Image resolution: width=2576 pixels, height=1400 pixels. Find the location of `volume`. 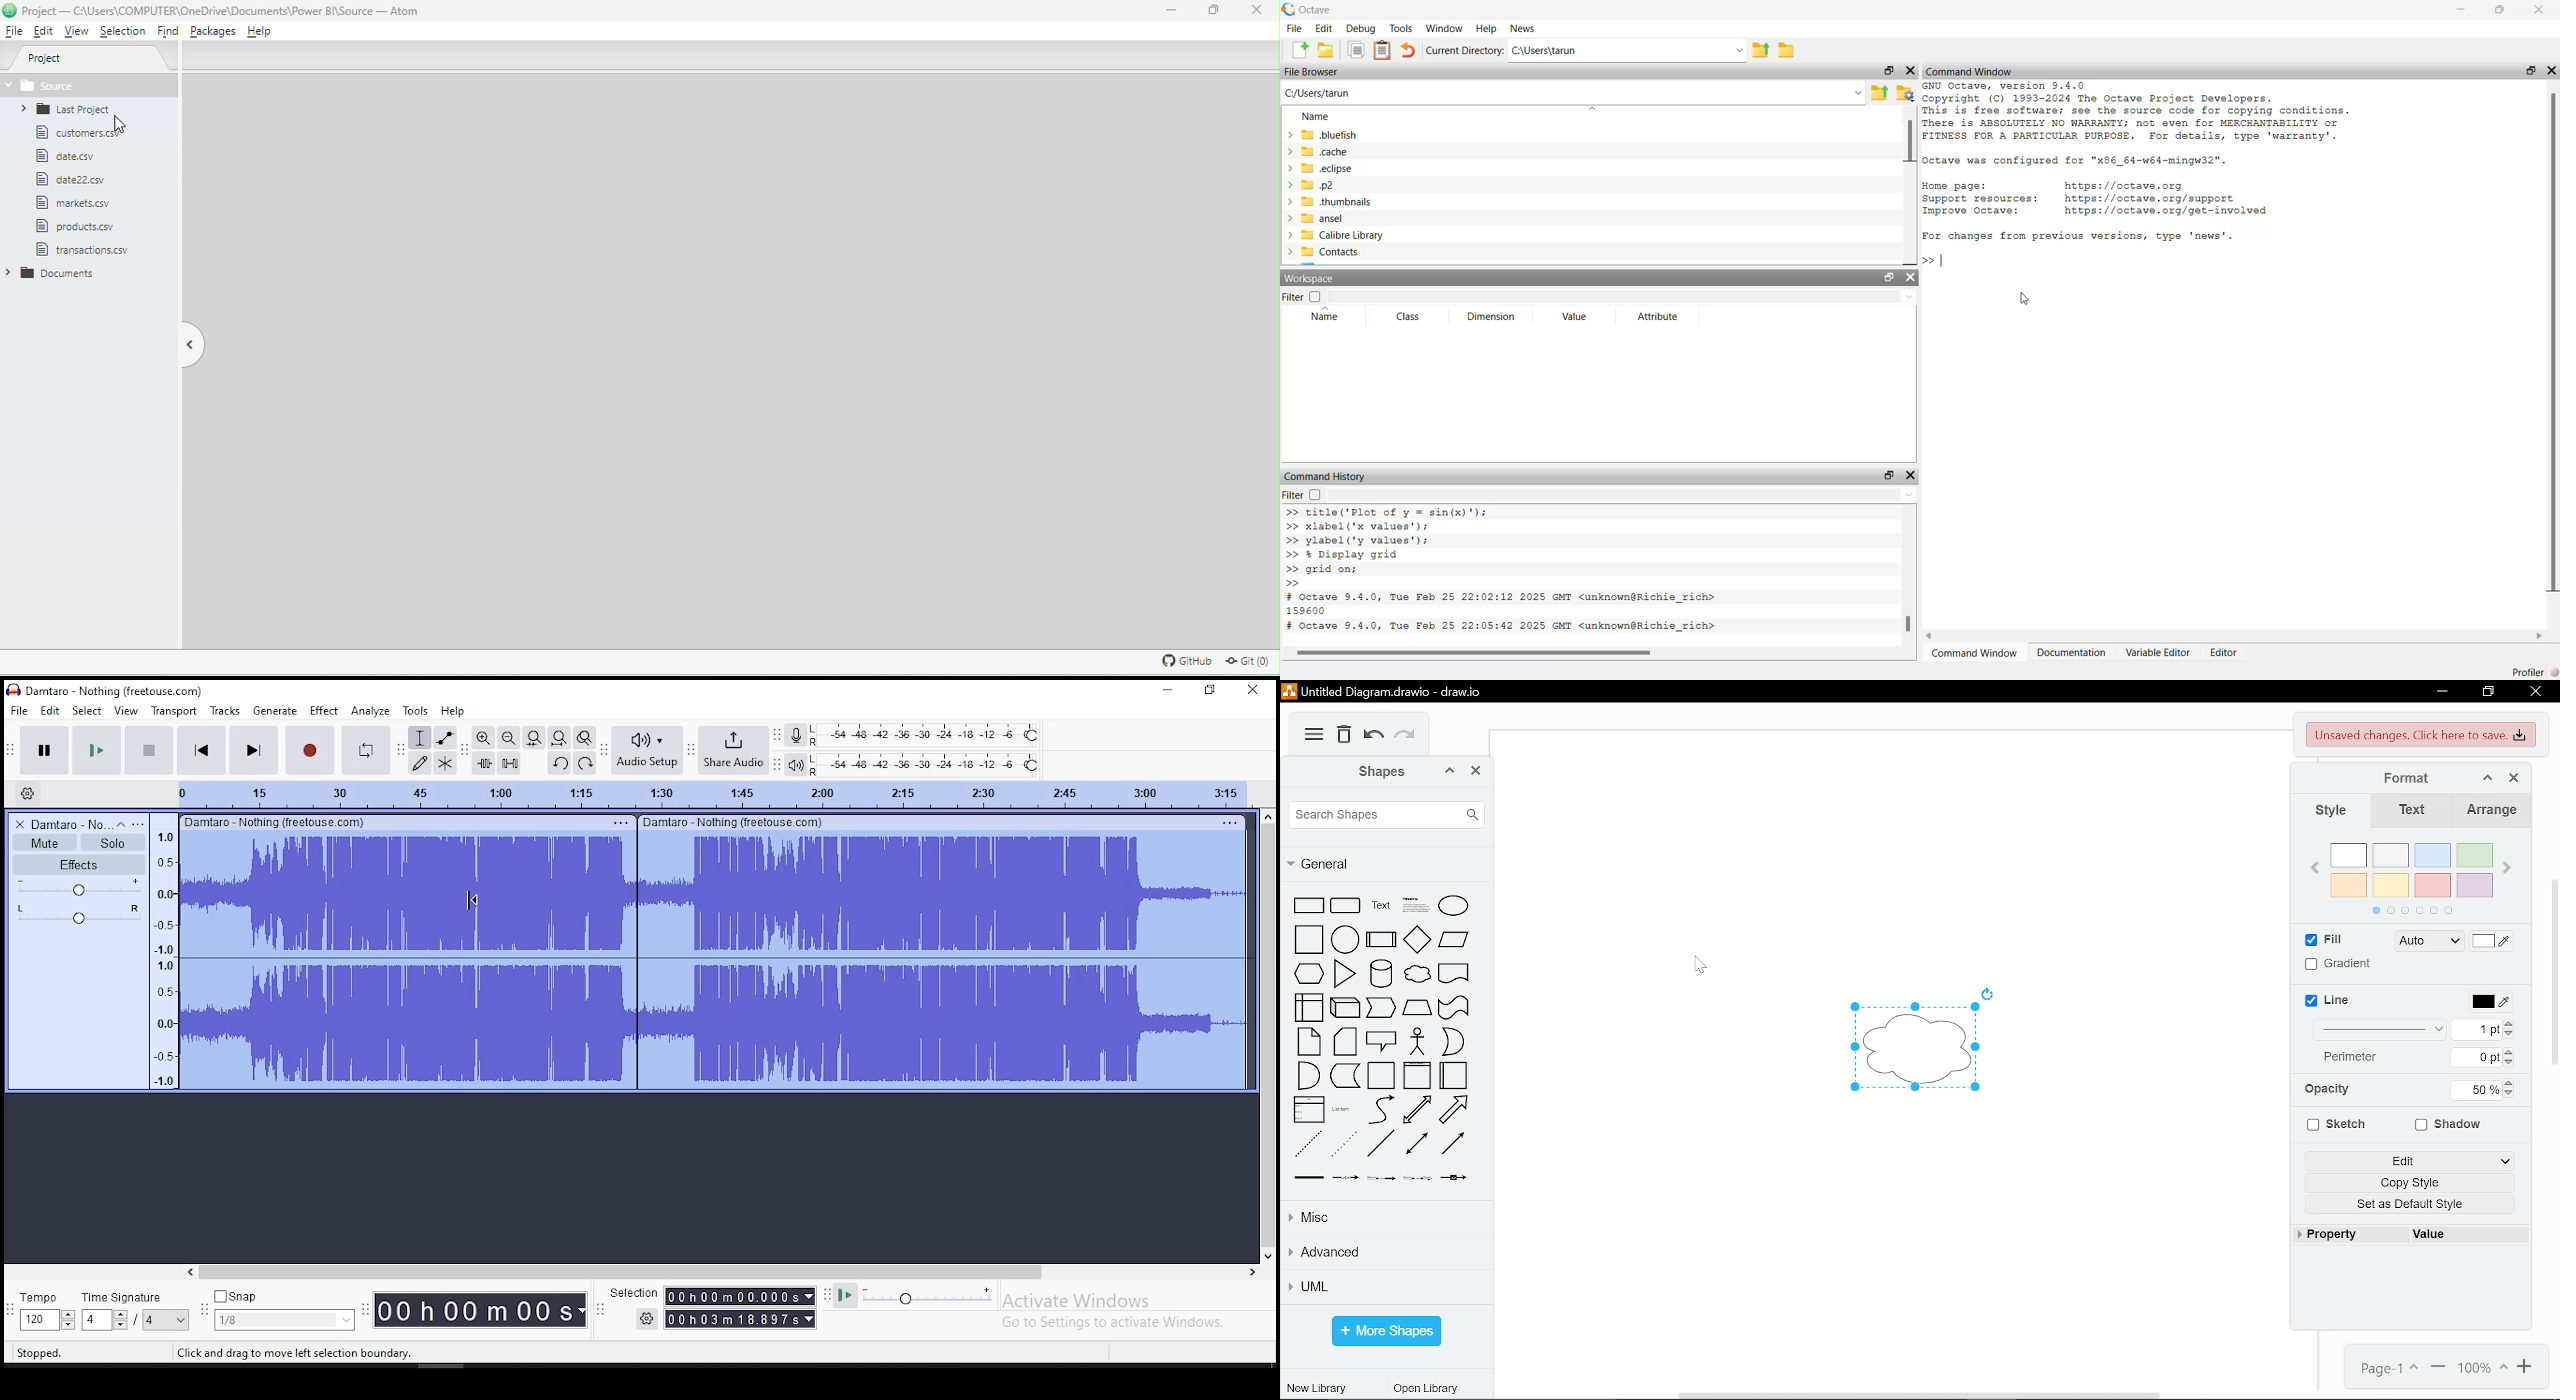

volume is located at coordinates (79, 889).